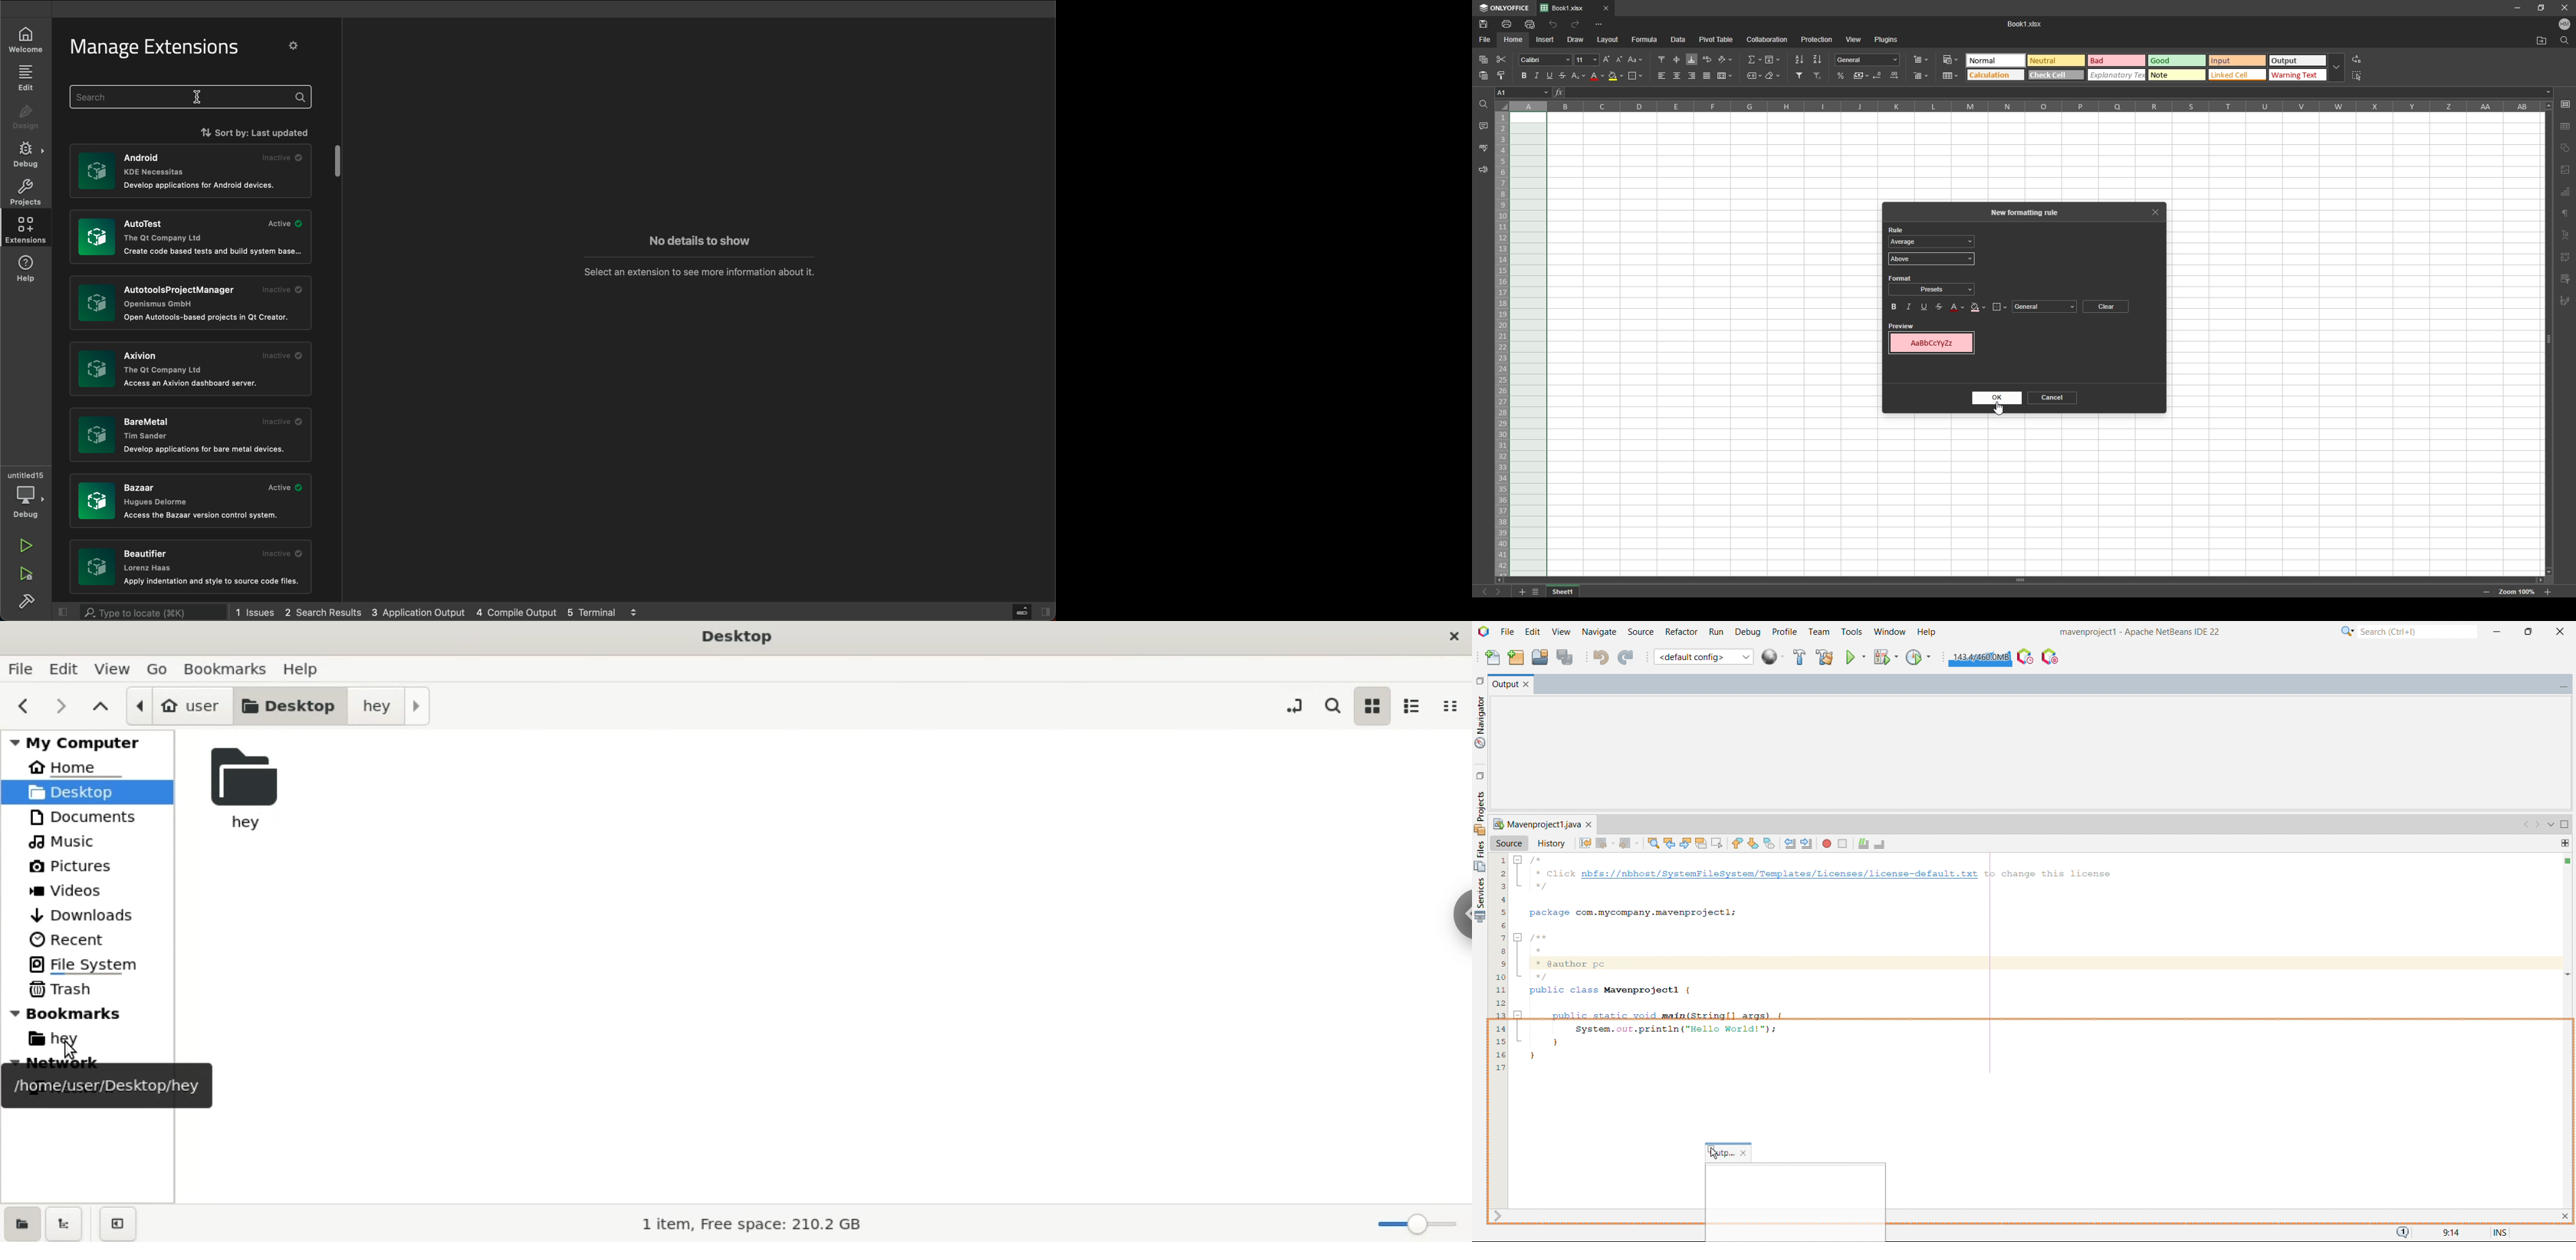 The width and height of the screenshot is (2576, 1260). What do you see at coordinates (28, 154) in the screenshot?
I see `debug` at bounding box center [28, 154].